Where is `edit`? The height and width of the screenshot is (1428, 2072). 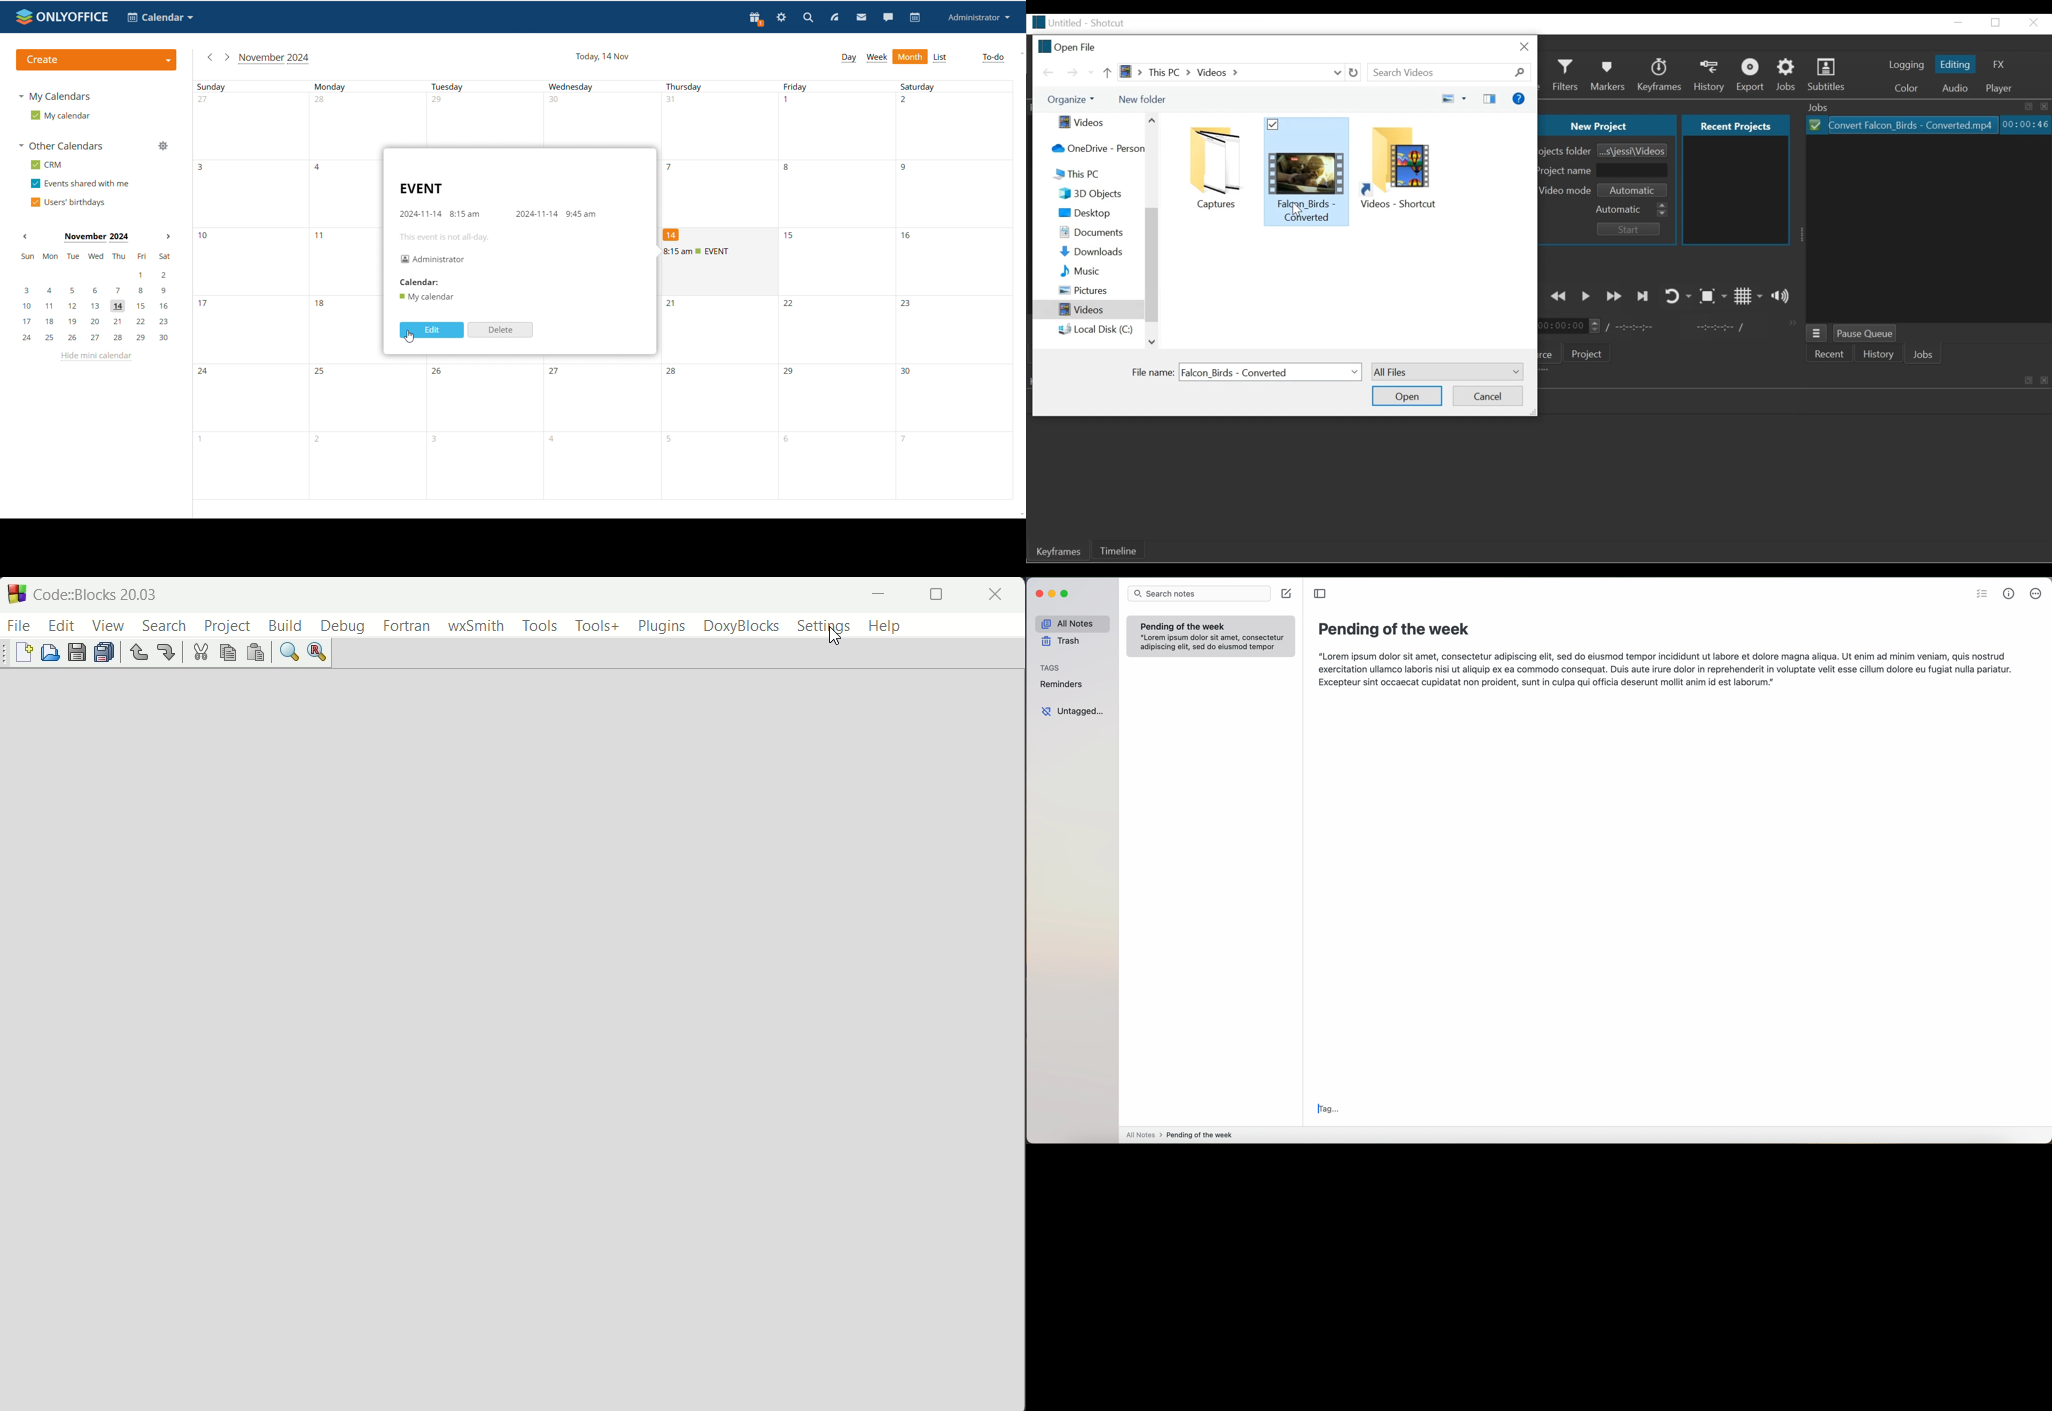
edit is located at coordinates (60, 624).